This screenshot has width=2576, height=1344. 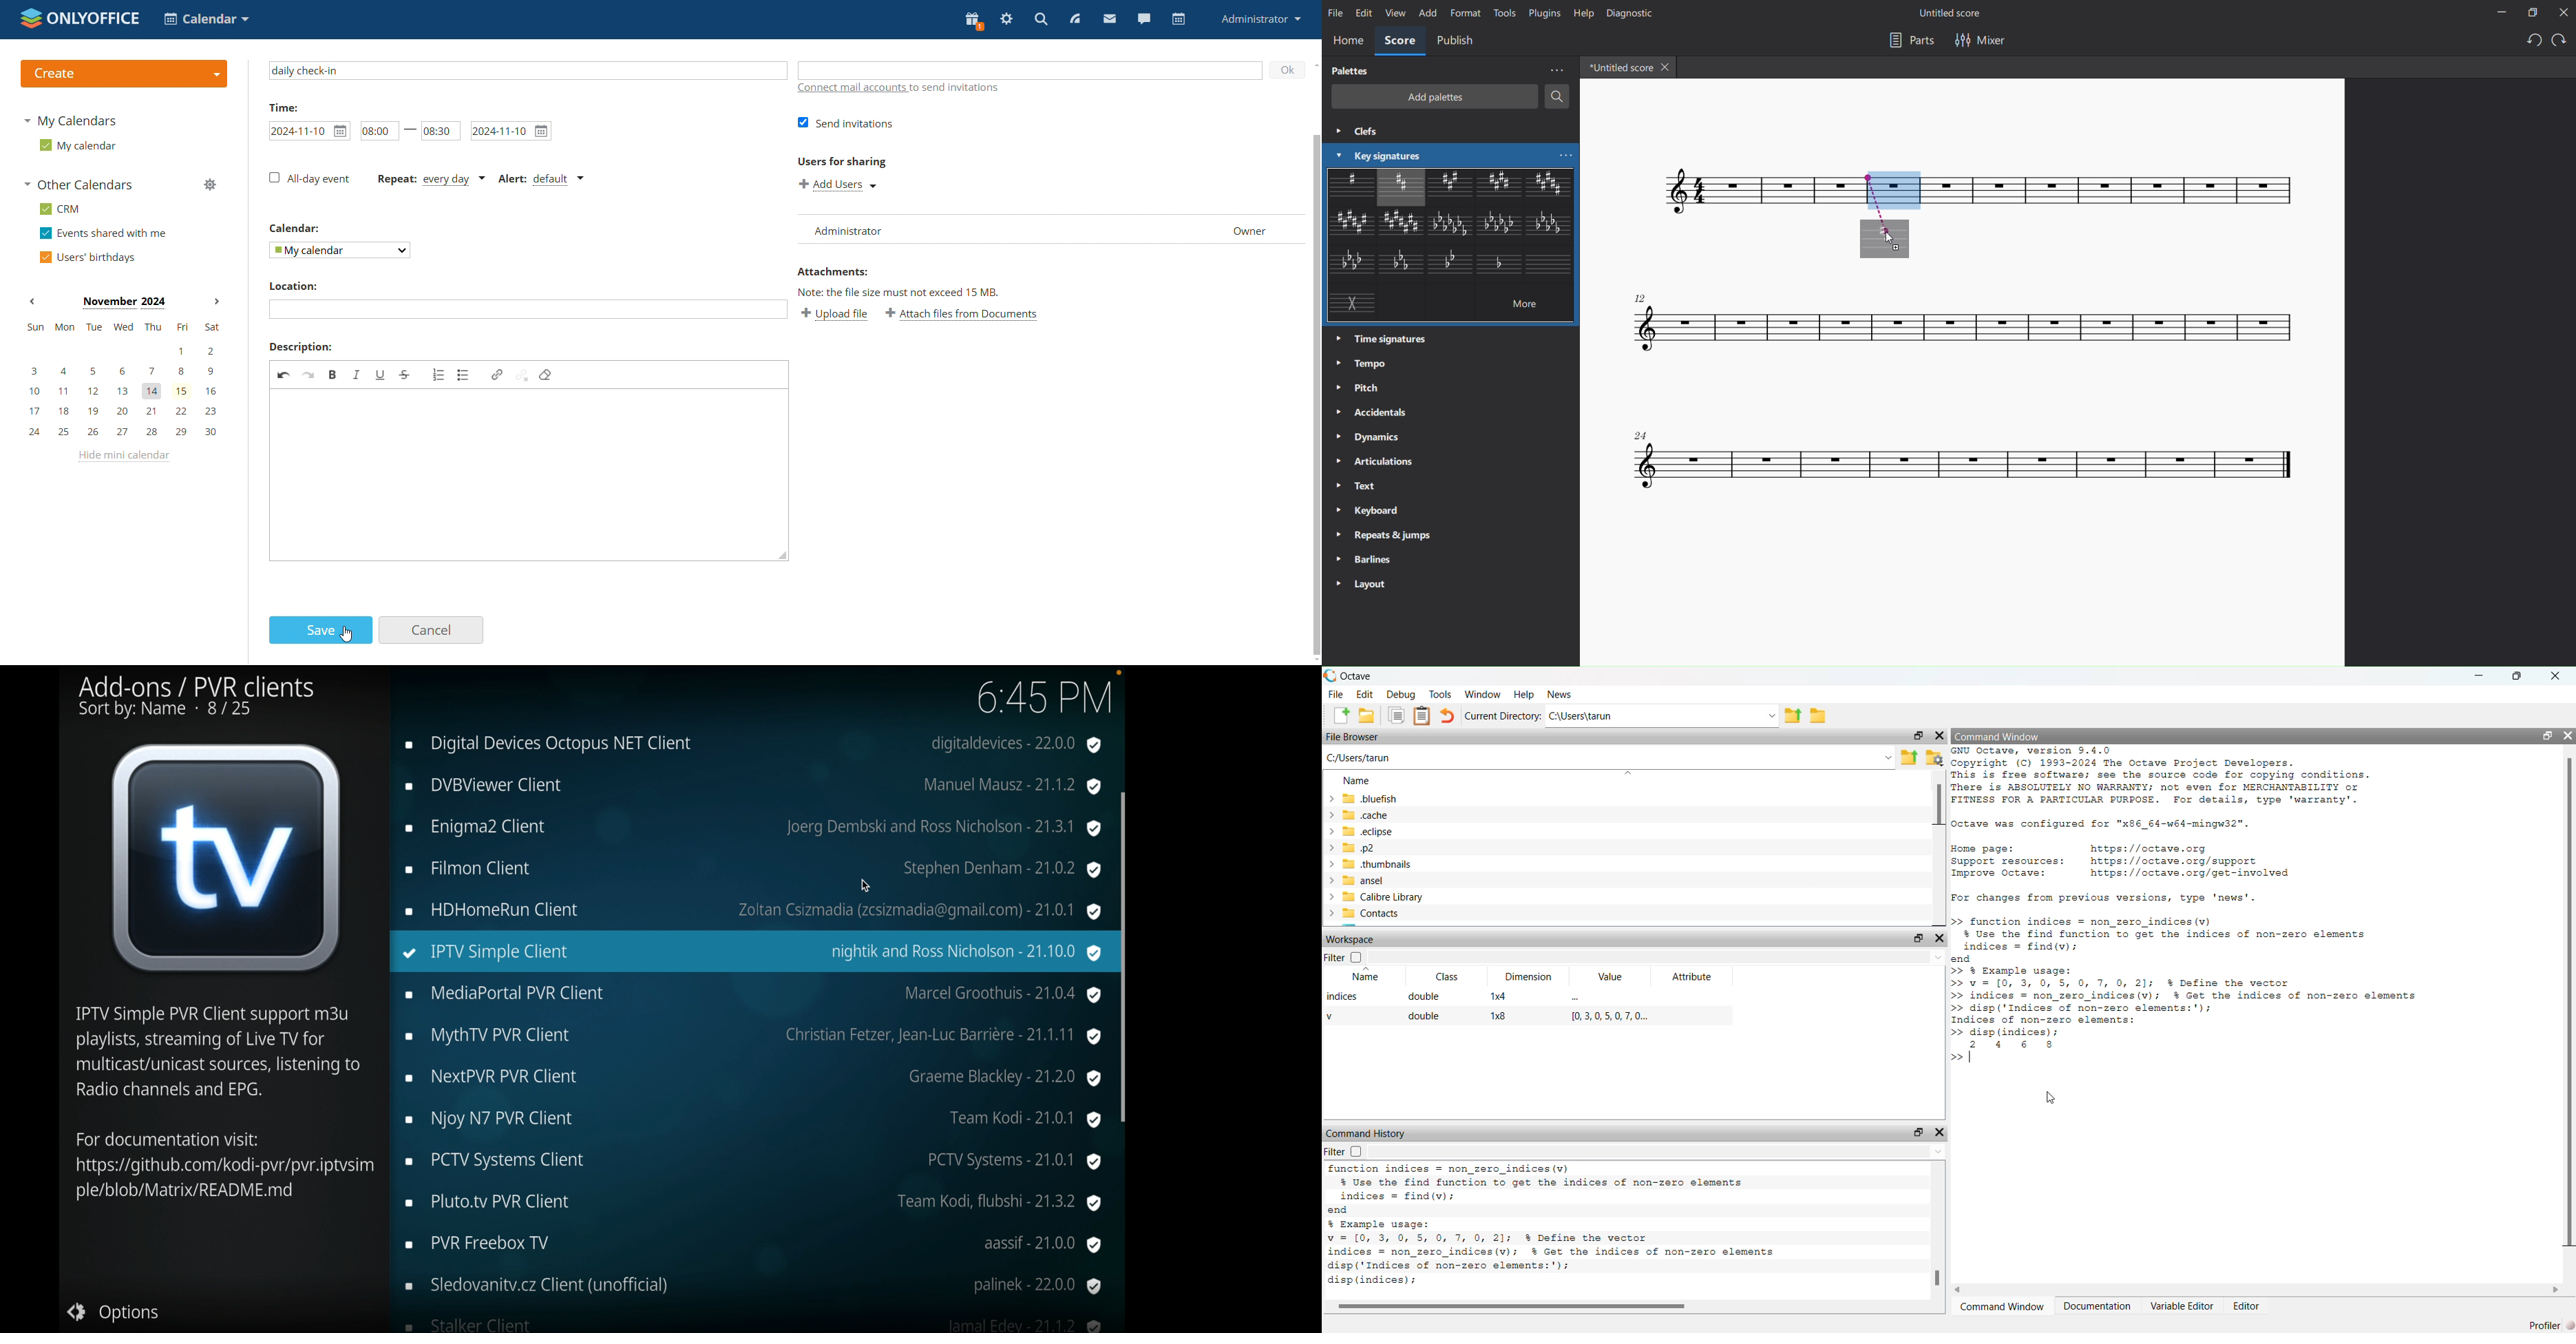 I want to click on close, so click(x=2562, y=12).